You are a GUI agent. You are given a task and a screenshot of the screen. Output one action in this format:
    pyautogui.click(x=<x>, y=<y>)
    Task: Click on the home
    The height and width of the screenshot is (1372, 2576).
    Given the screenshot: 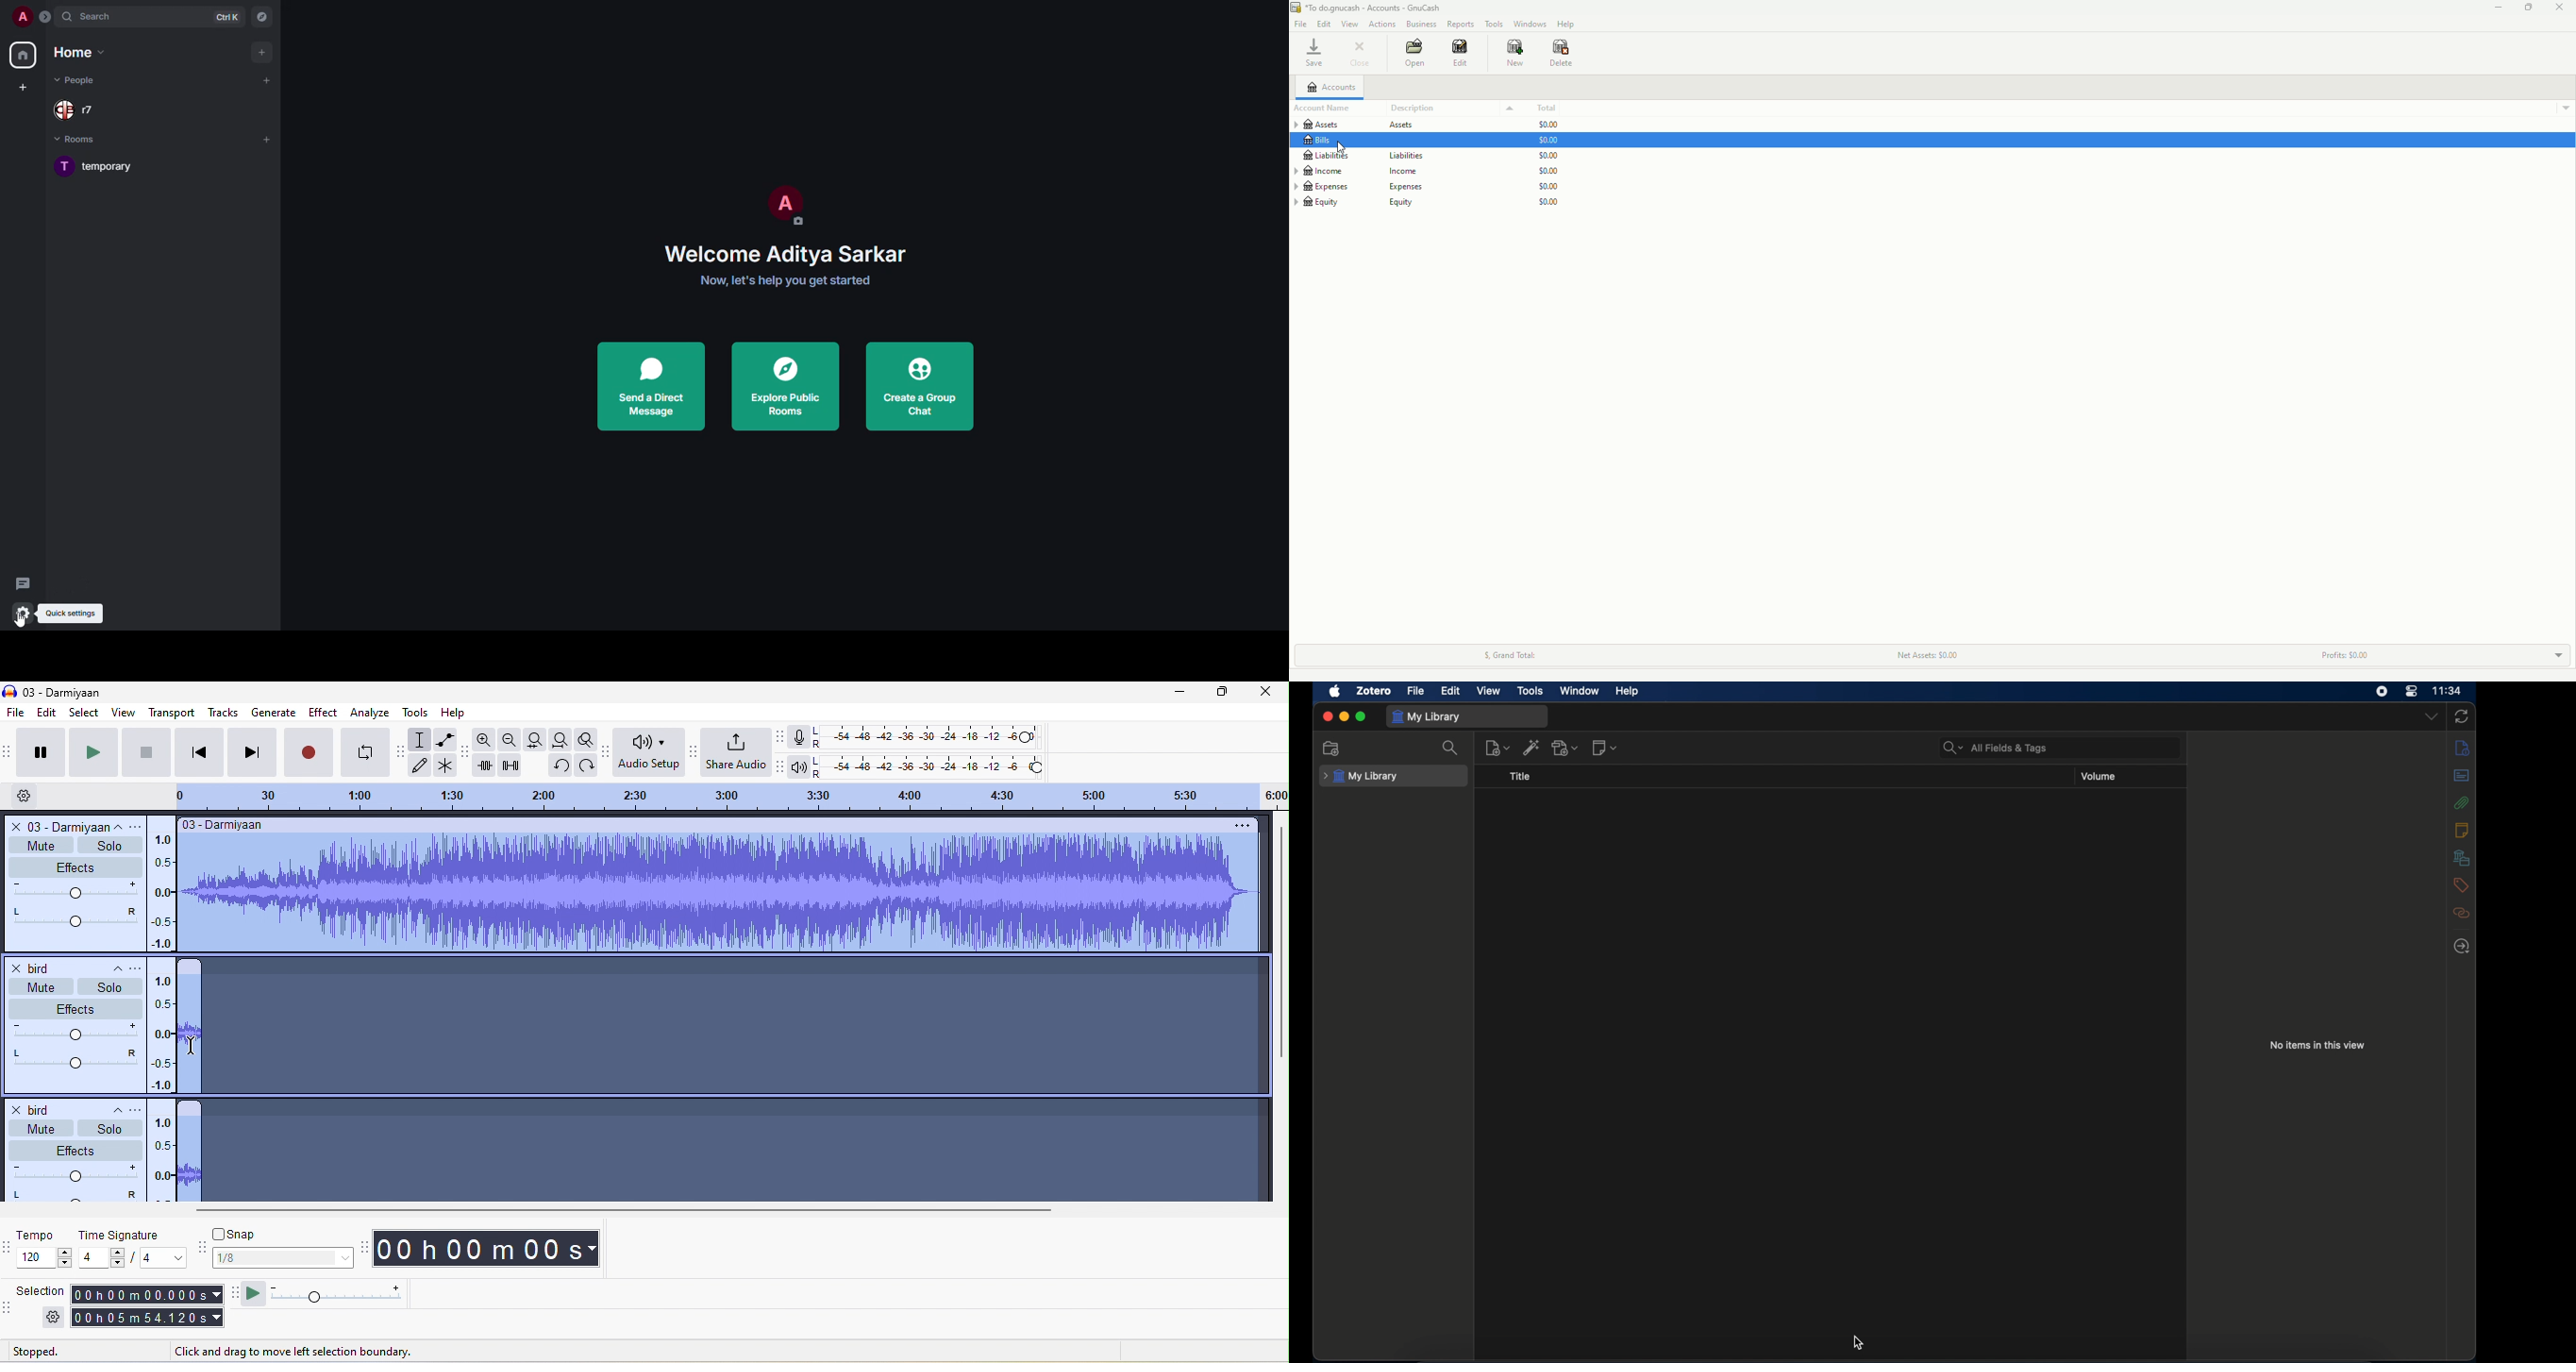 What is the action you would take?
    pyautogui.click(x=23, y=56)
    